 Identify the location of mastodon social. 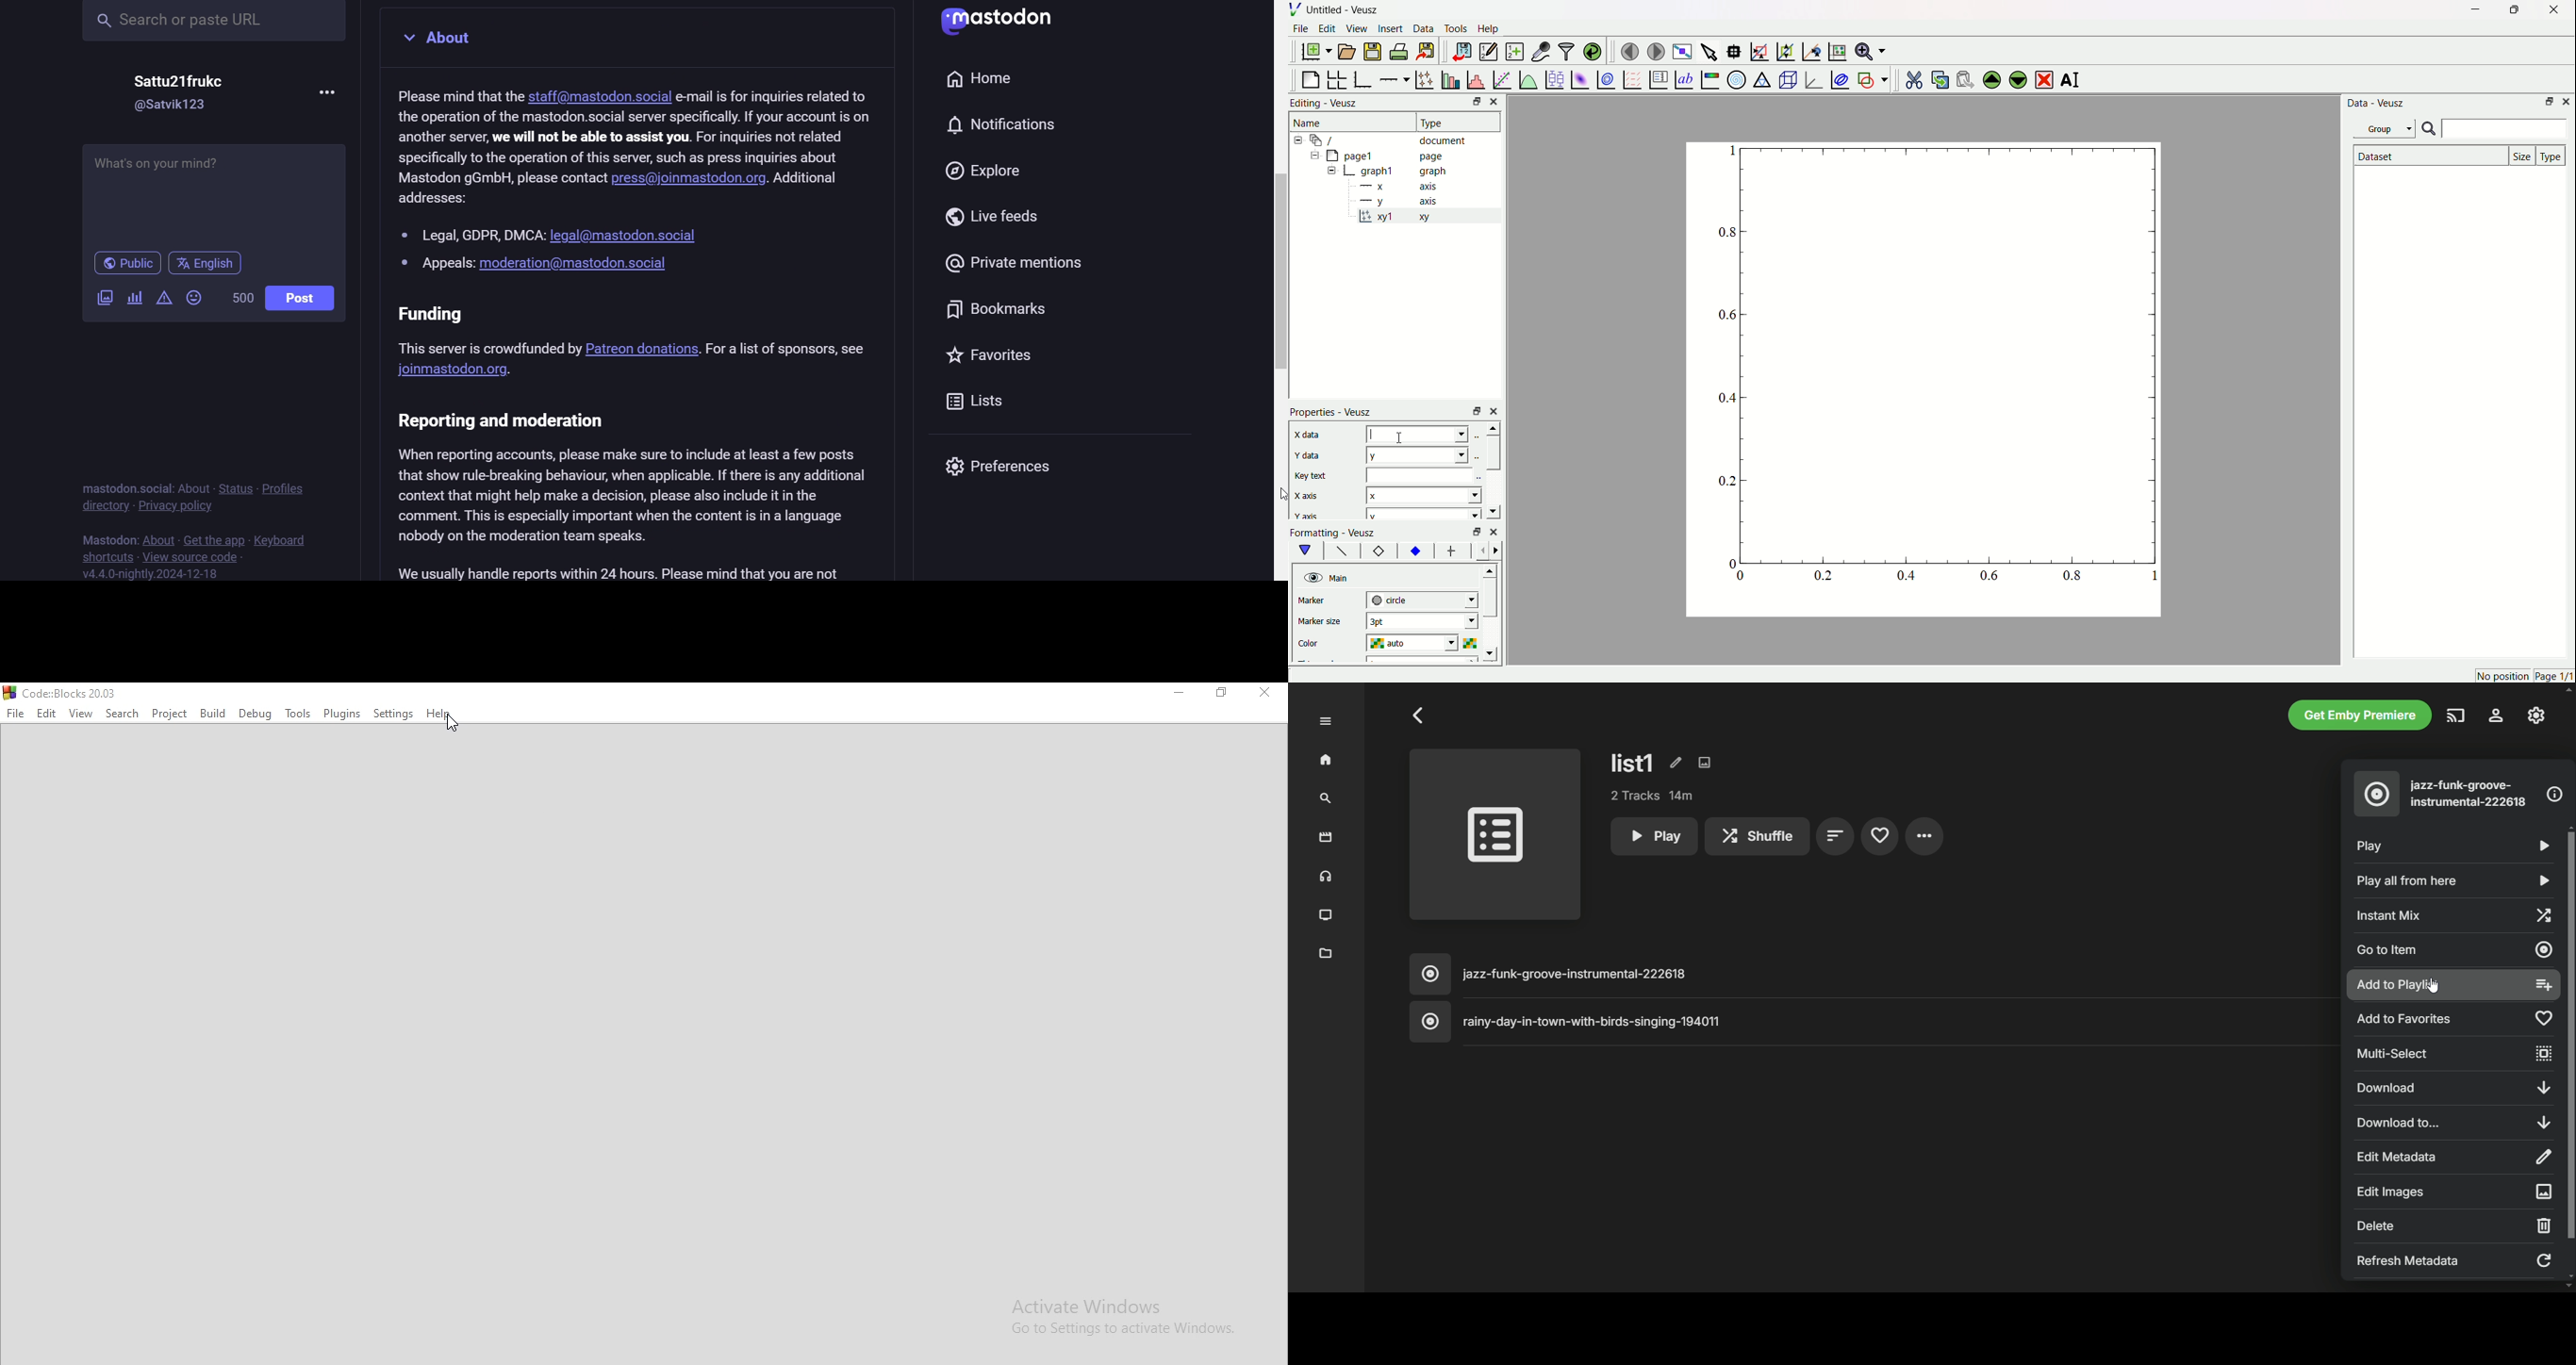
(123, 487).